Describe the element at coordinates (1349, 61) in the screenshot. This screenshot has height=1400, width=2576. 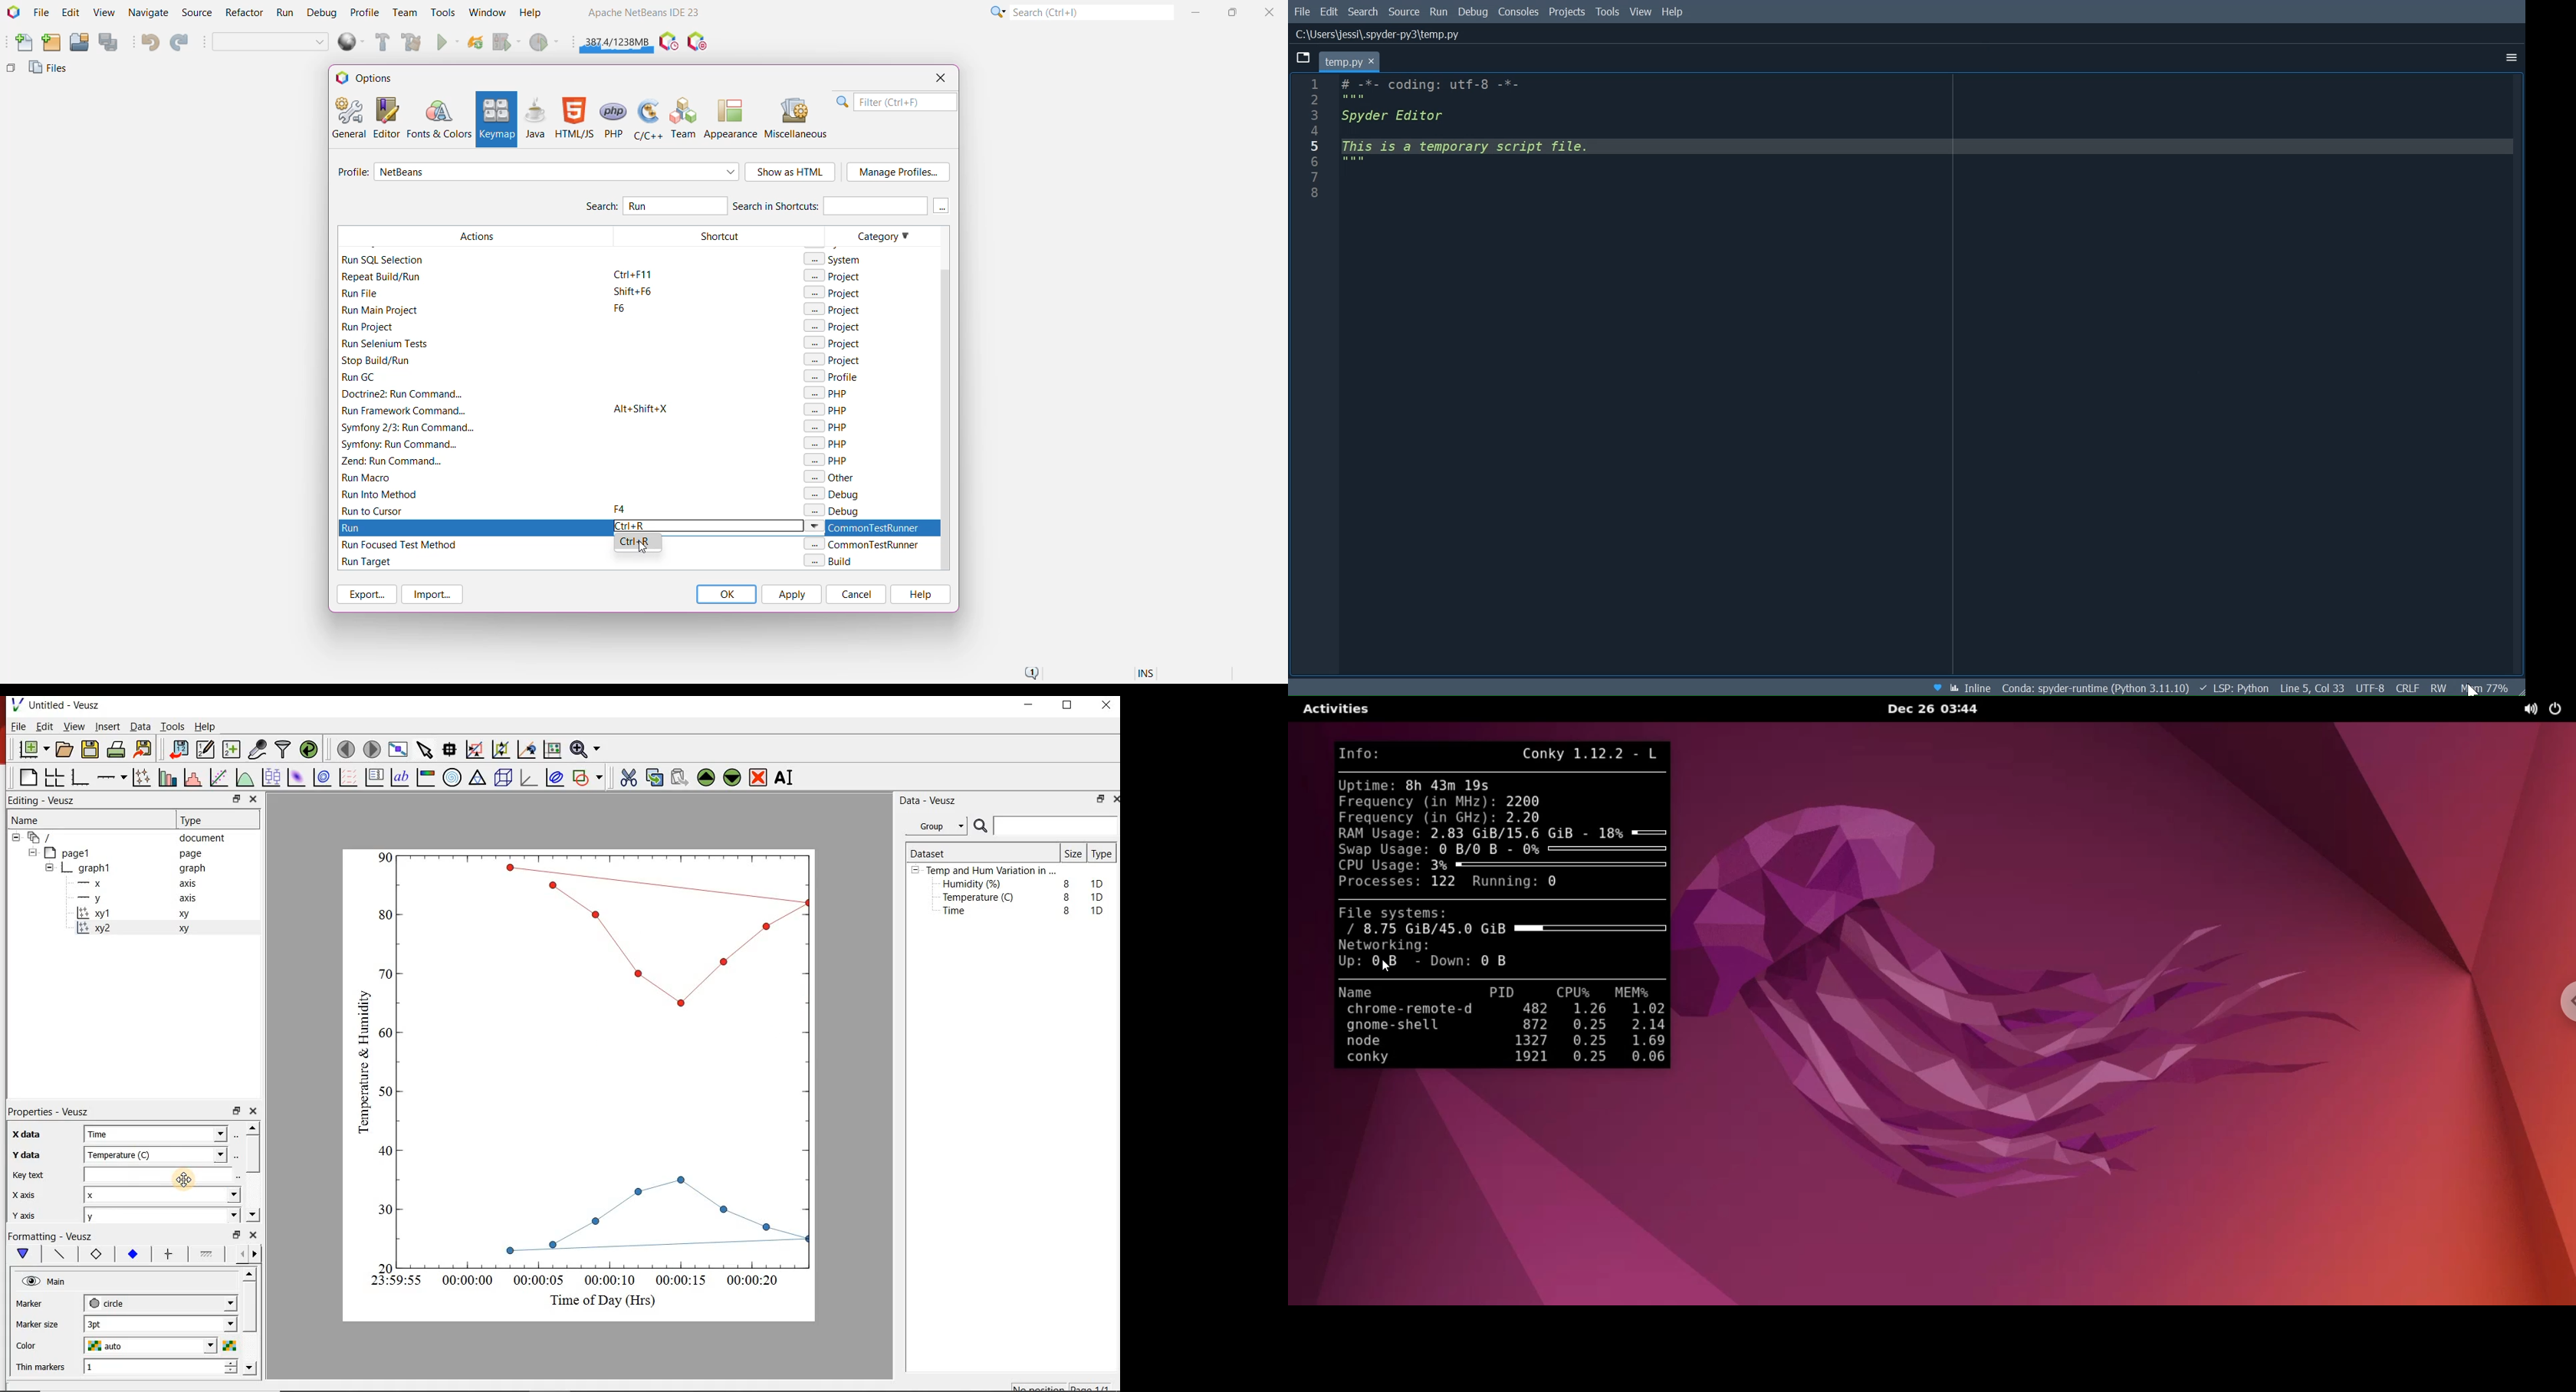
I see `Current tab` at that location.